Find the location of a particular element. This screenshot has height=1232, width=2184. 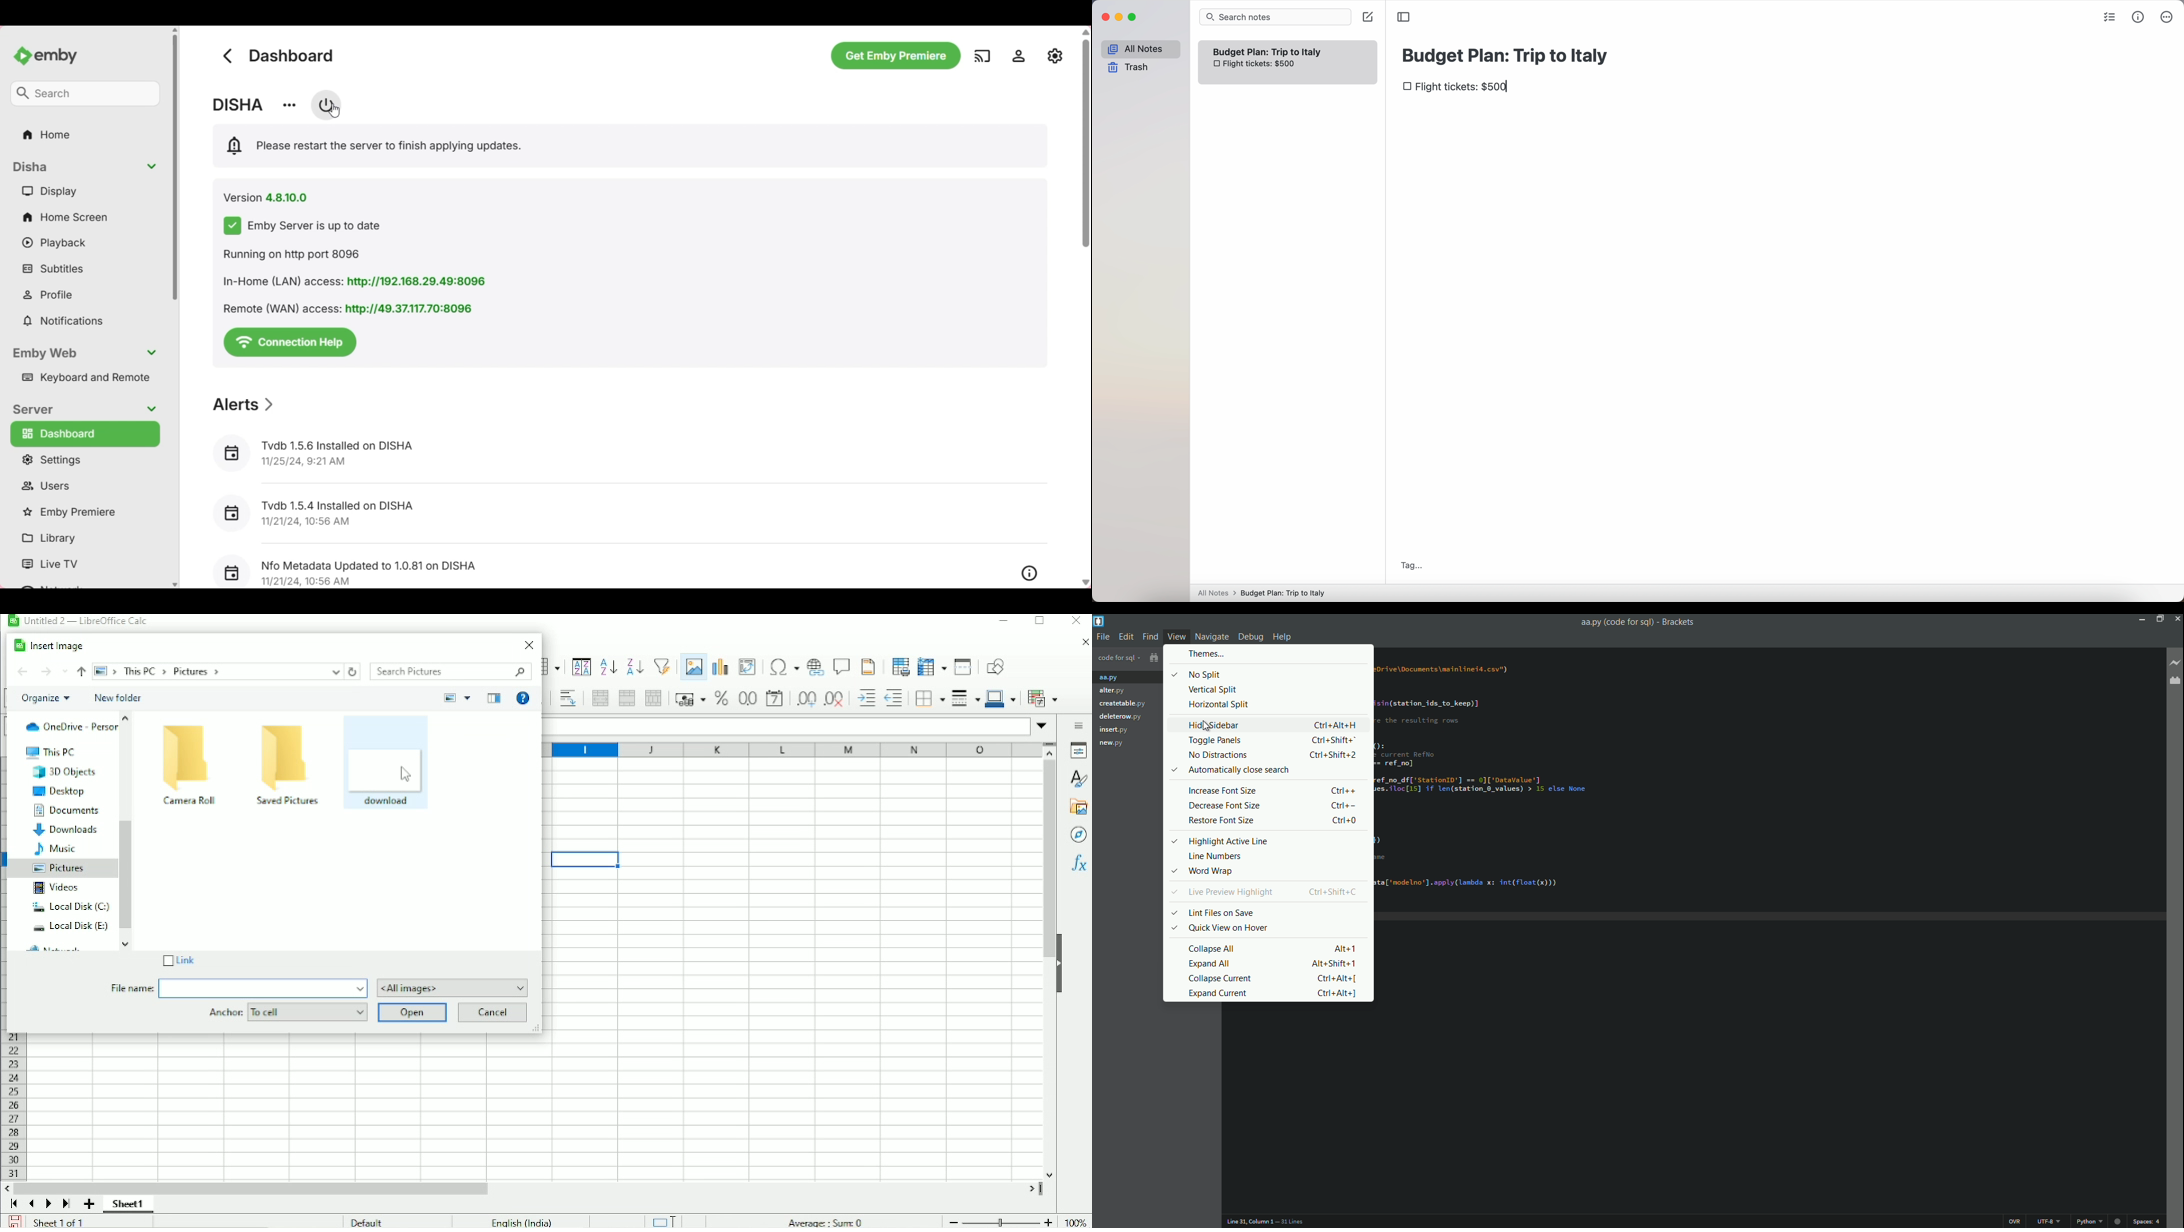

Input line is located at coordinates (785, 726).